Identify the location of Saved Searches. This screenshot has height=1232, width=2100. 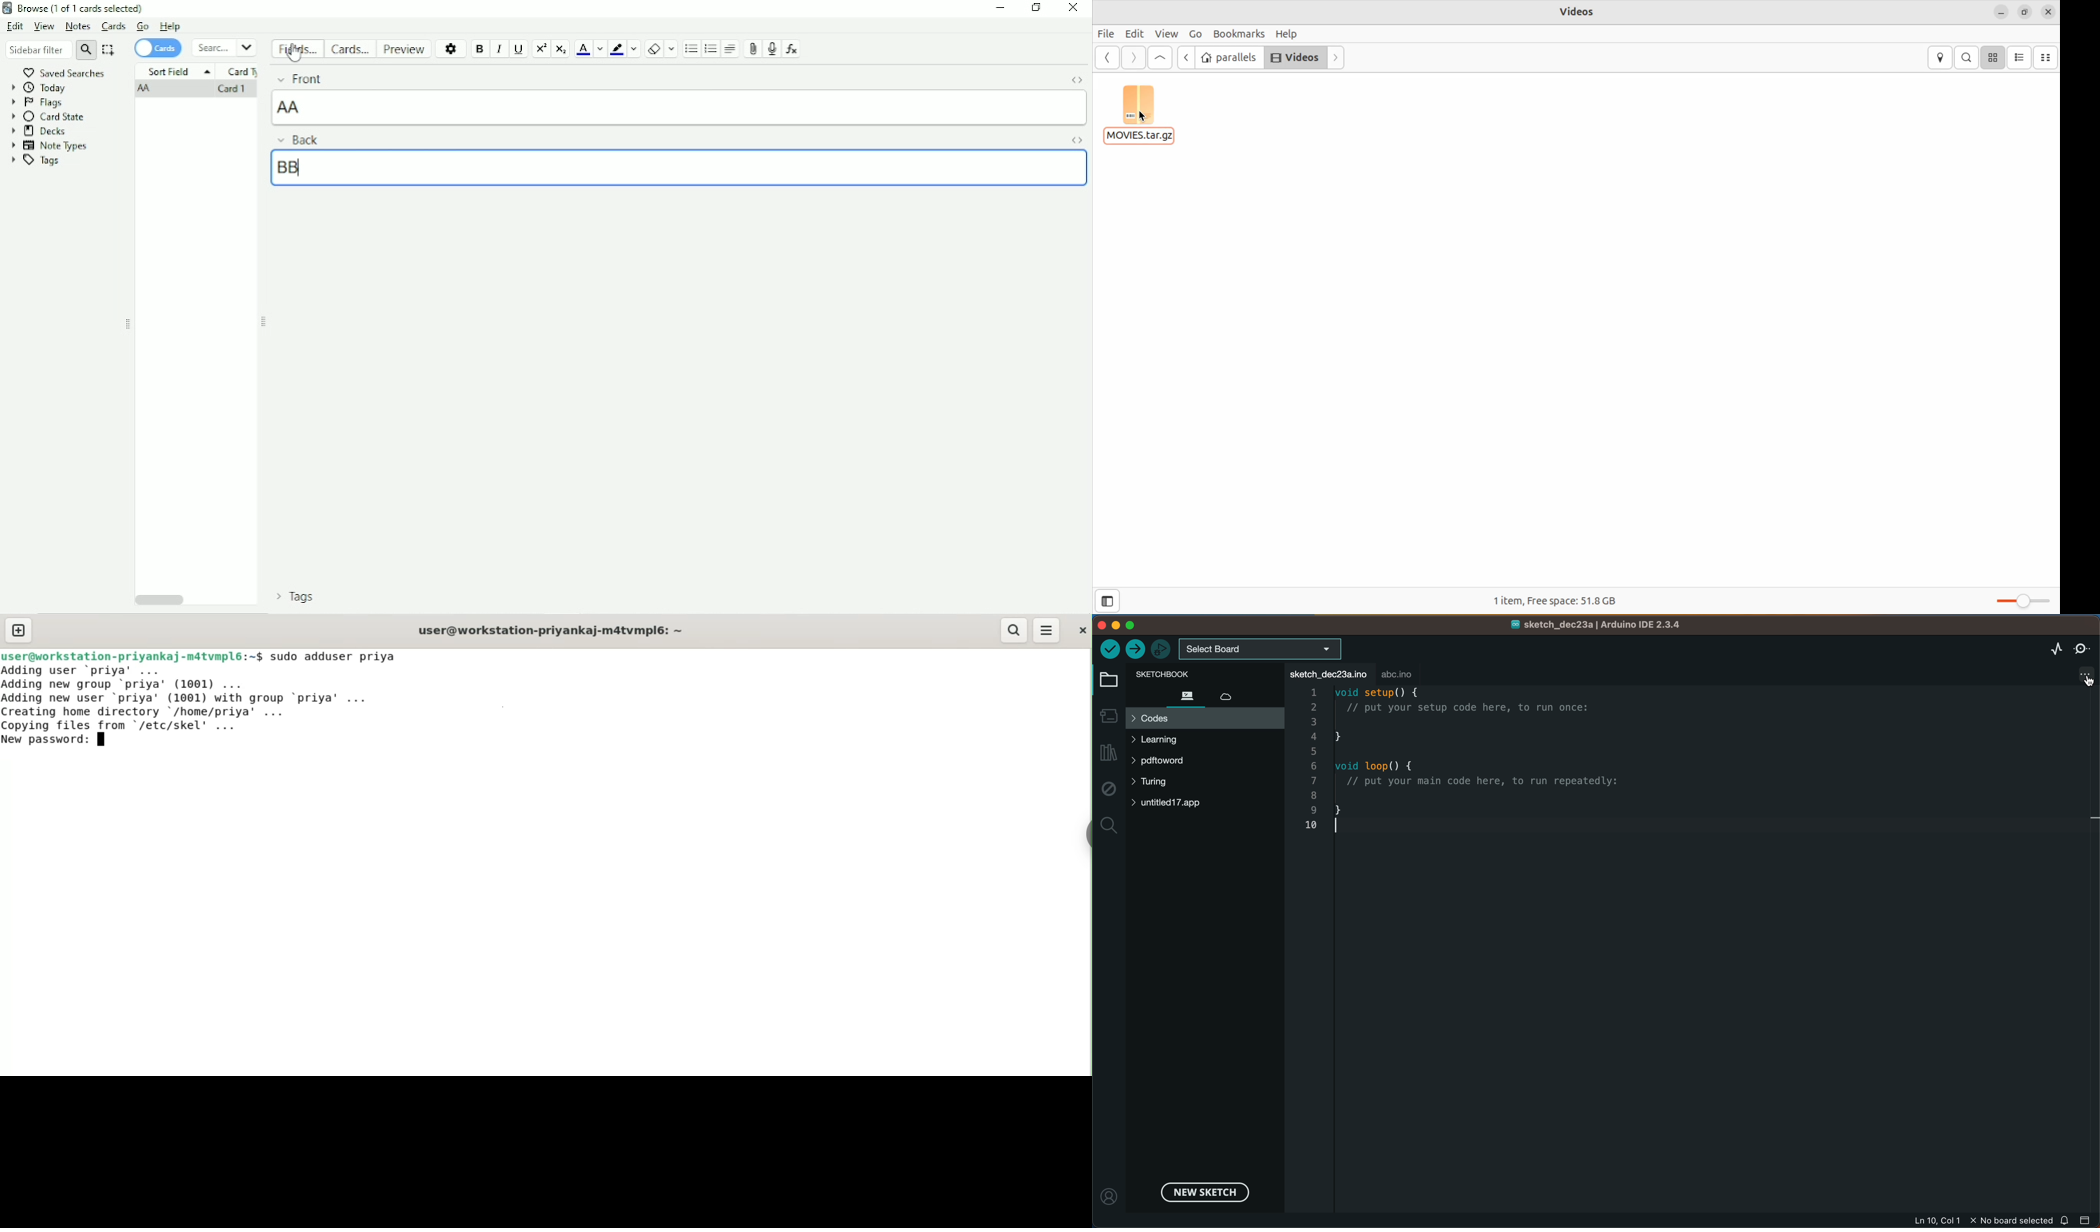
(66, 72).